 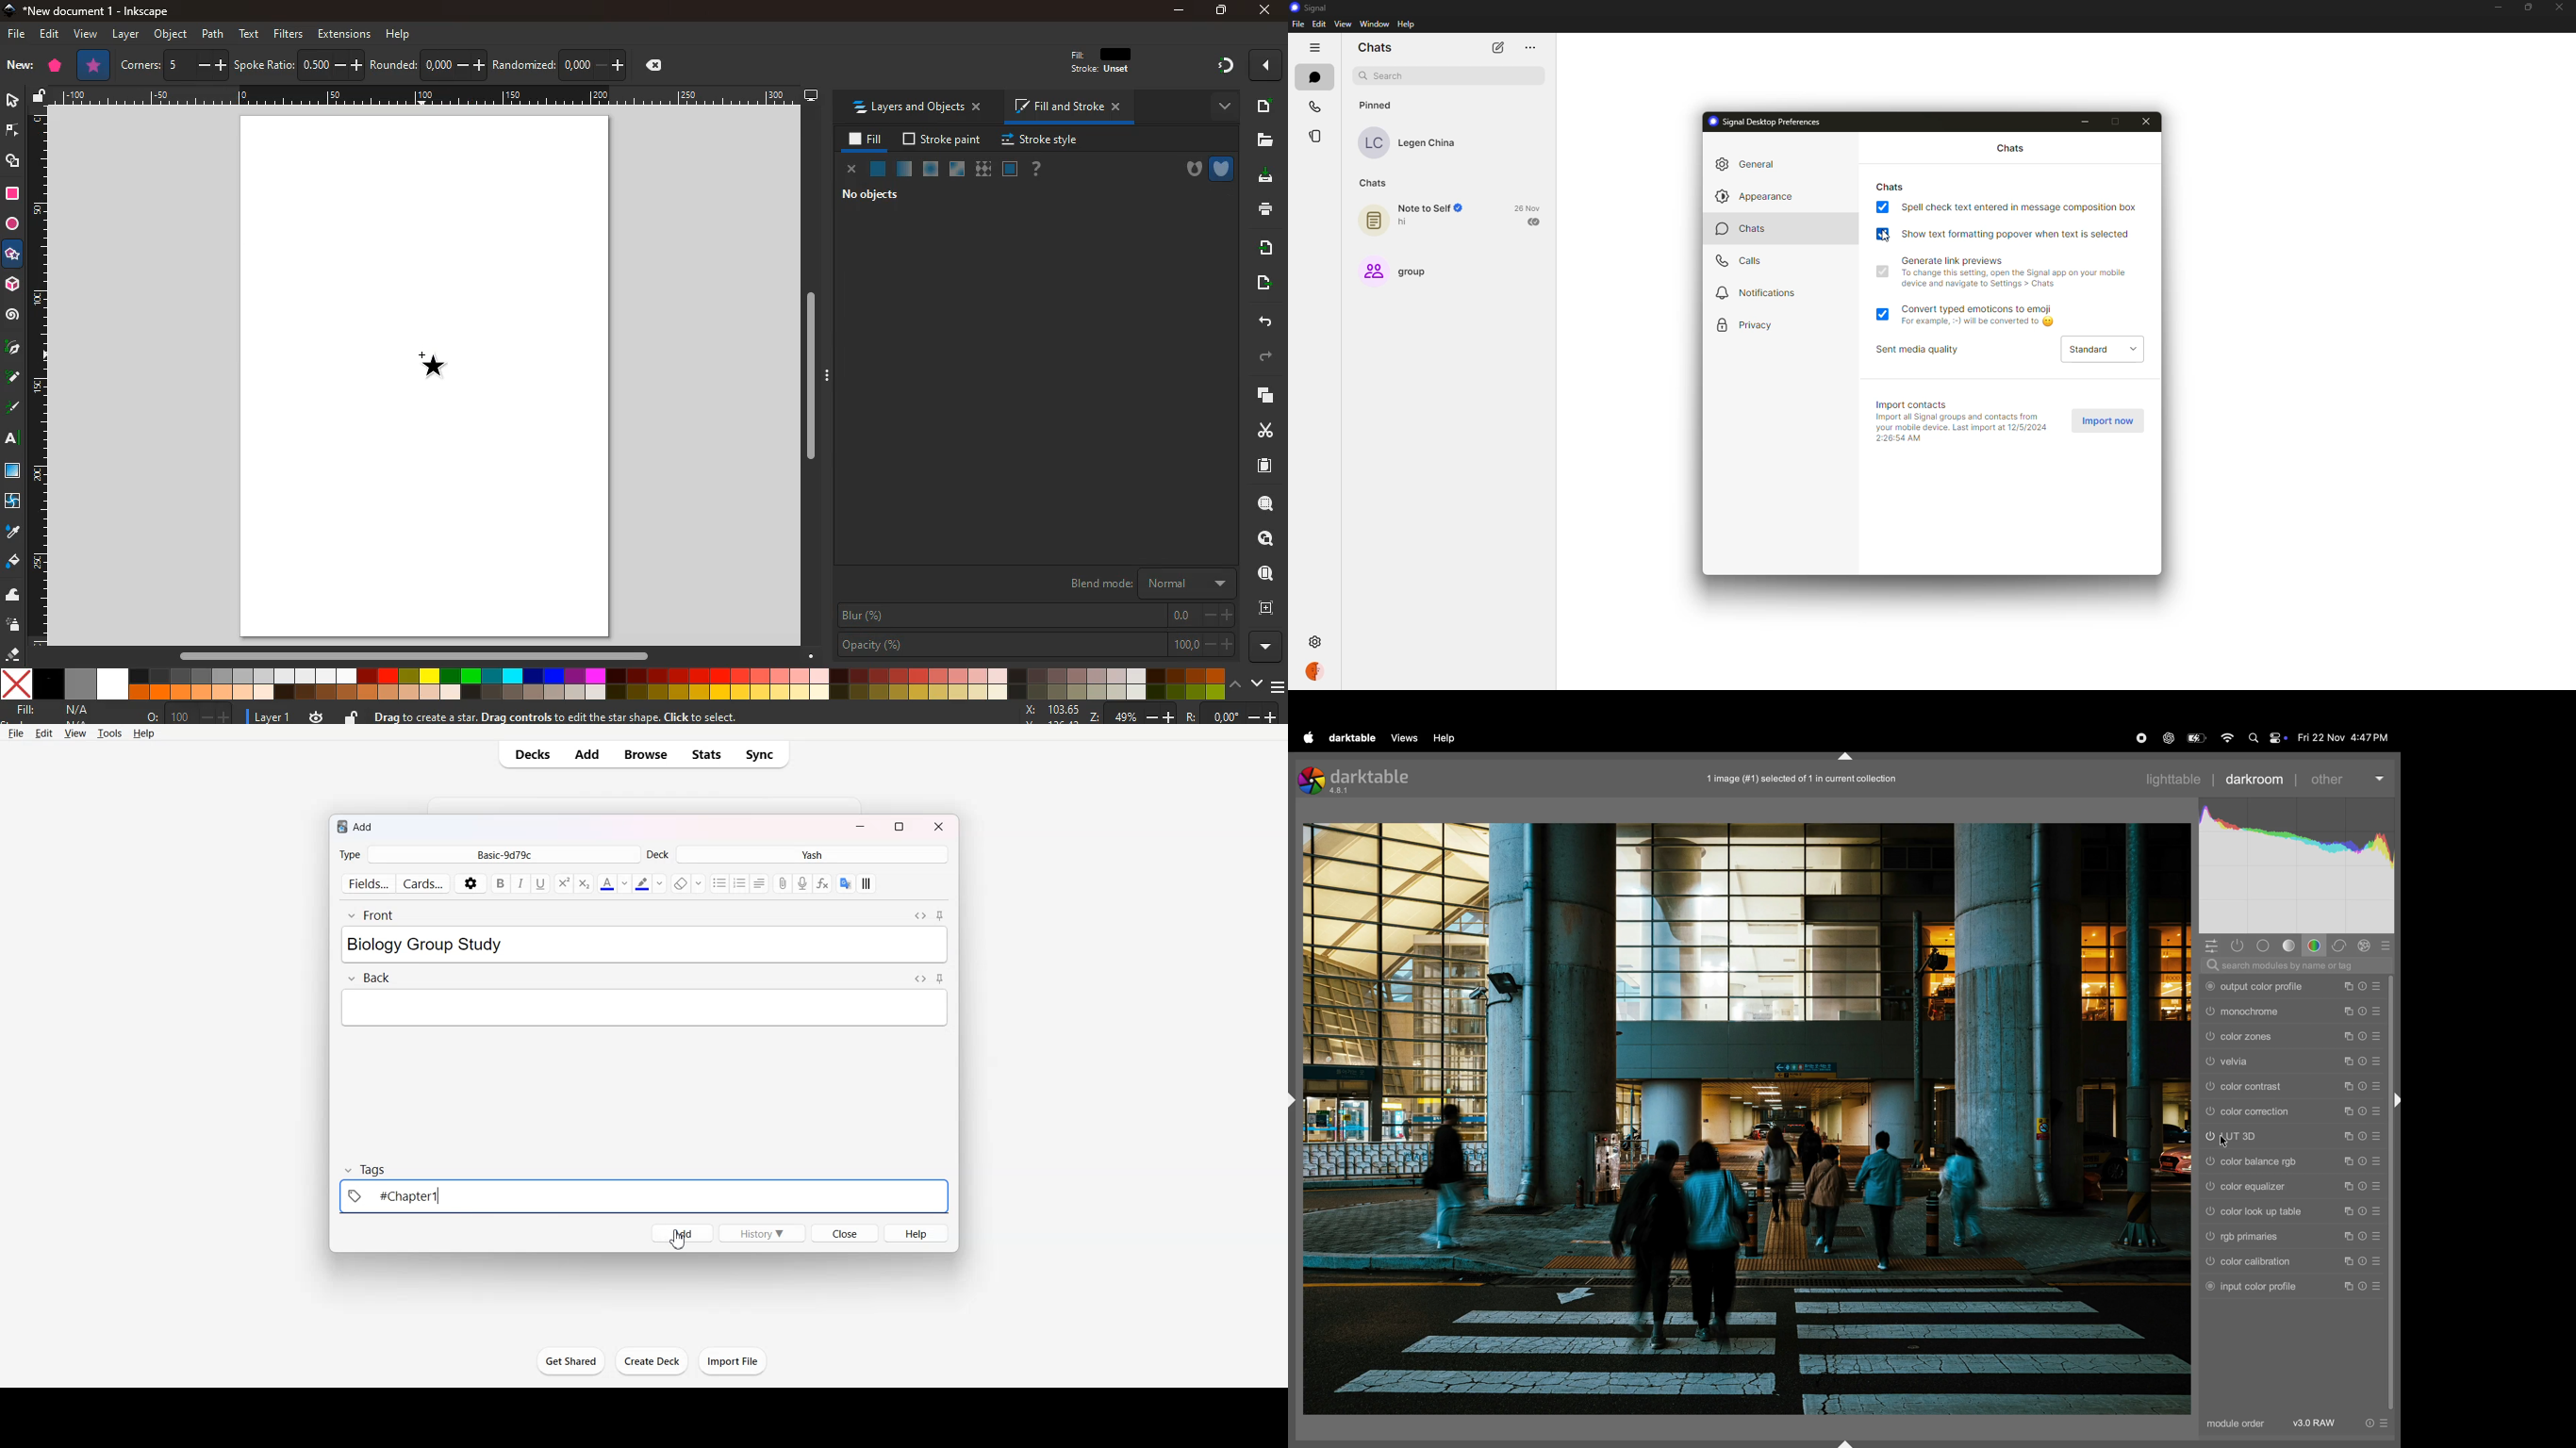 What do you see at coordinates (46, 733) in the screenshot?
I see `Edit` at bounding box center [46, 733].